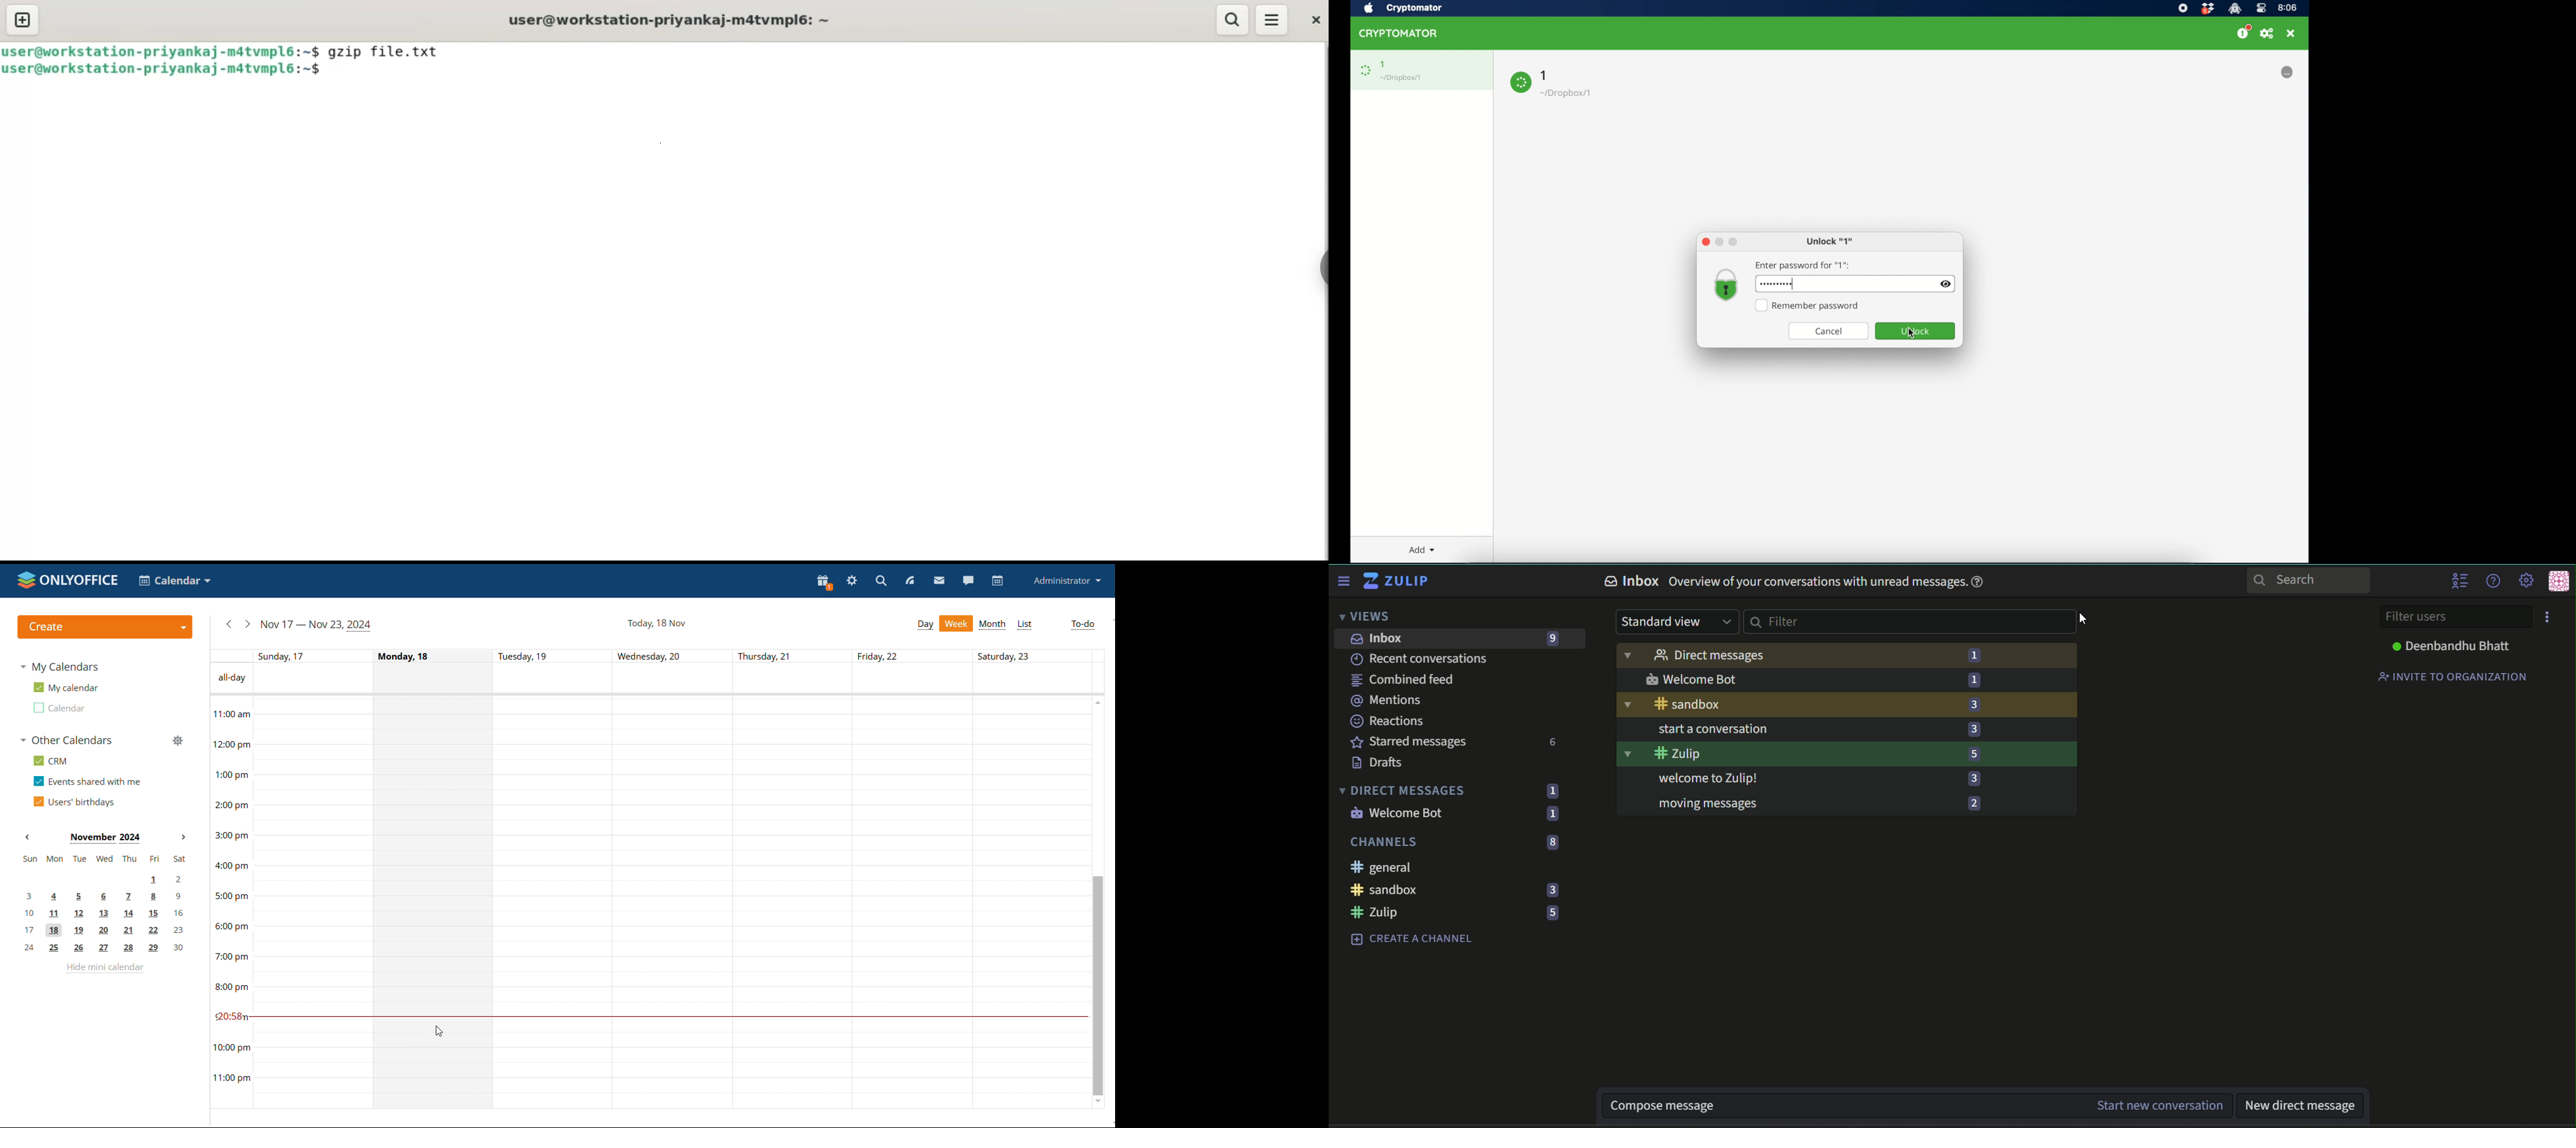 This screenshot has width=2576, height=1148. What do you see at coordinates (1388, 722) in the screenshot?
I see `Reactions` at bounding box center [1388, 722].